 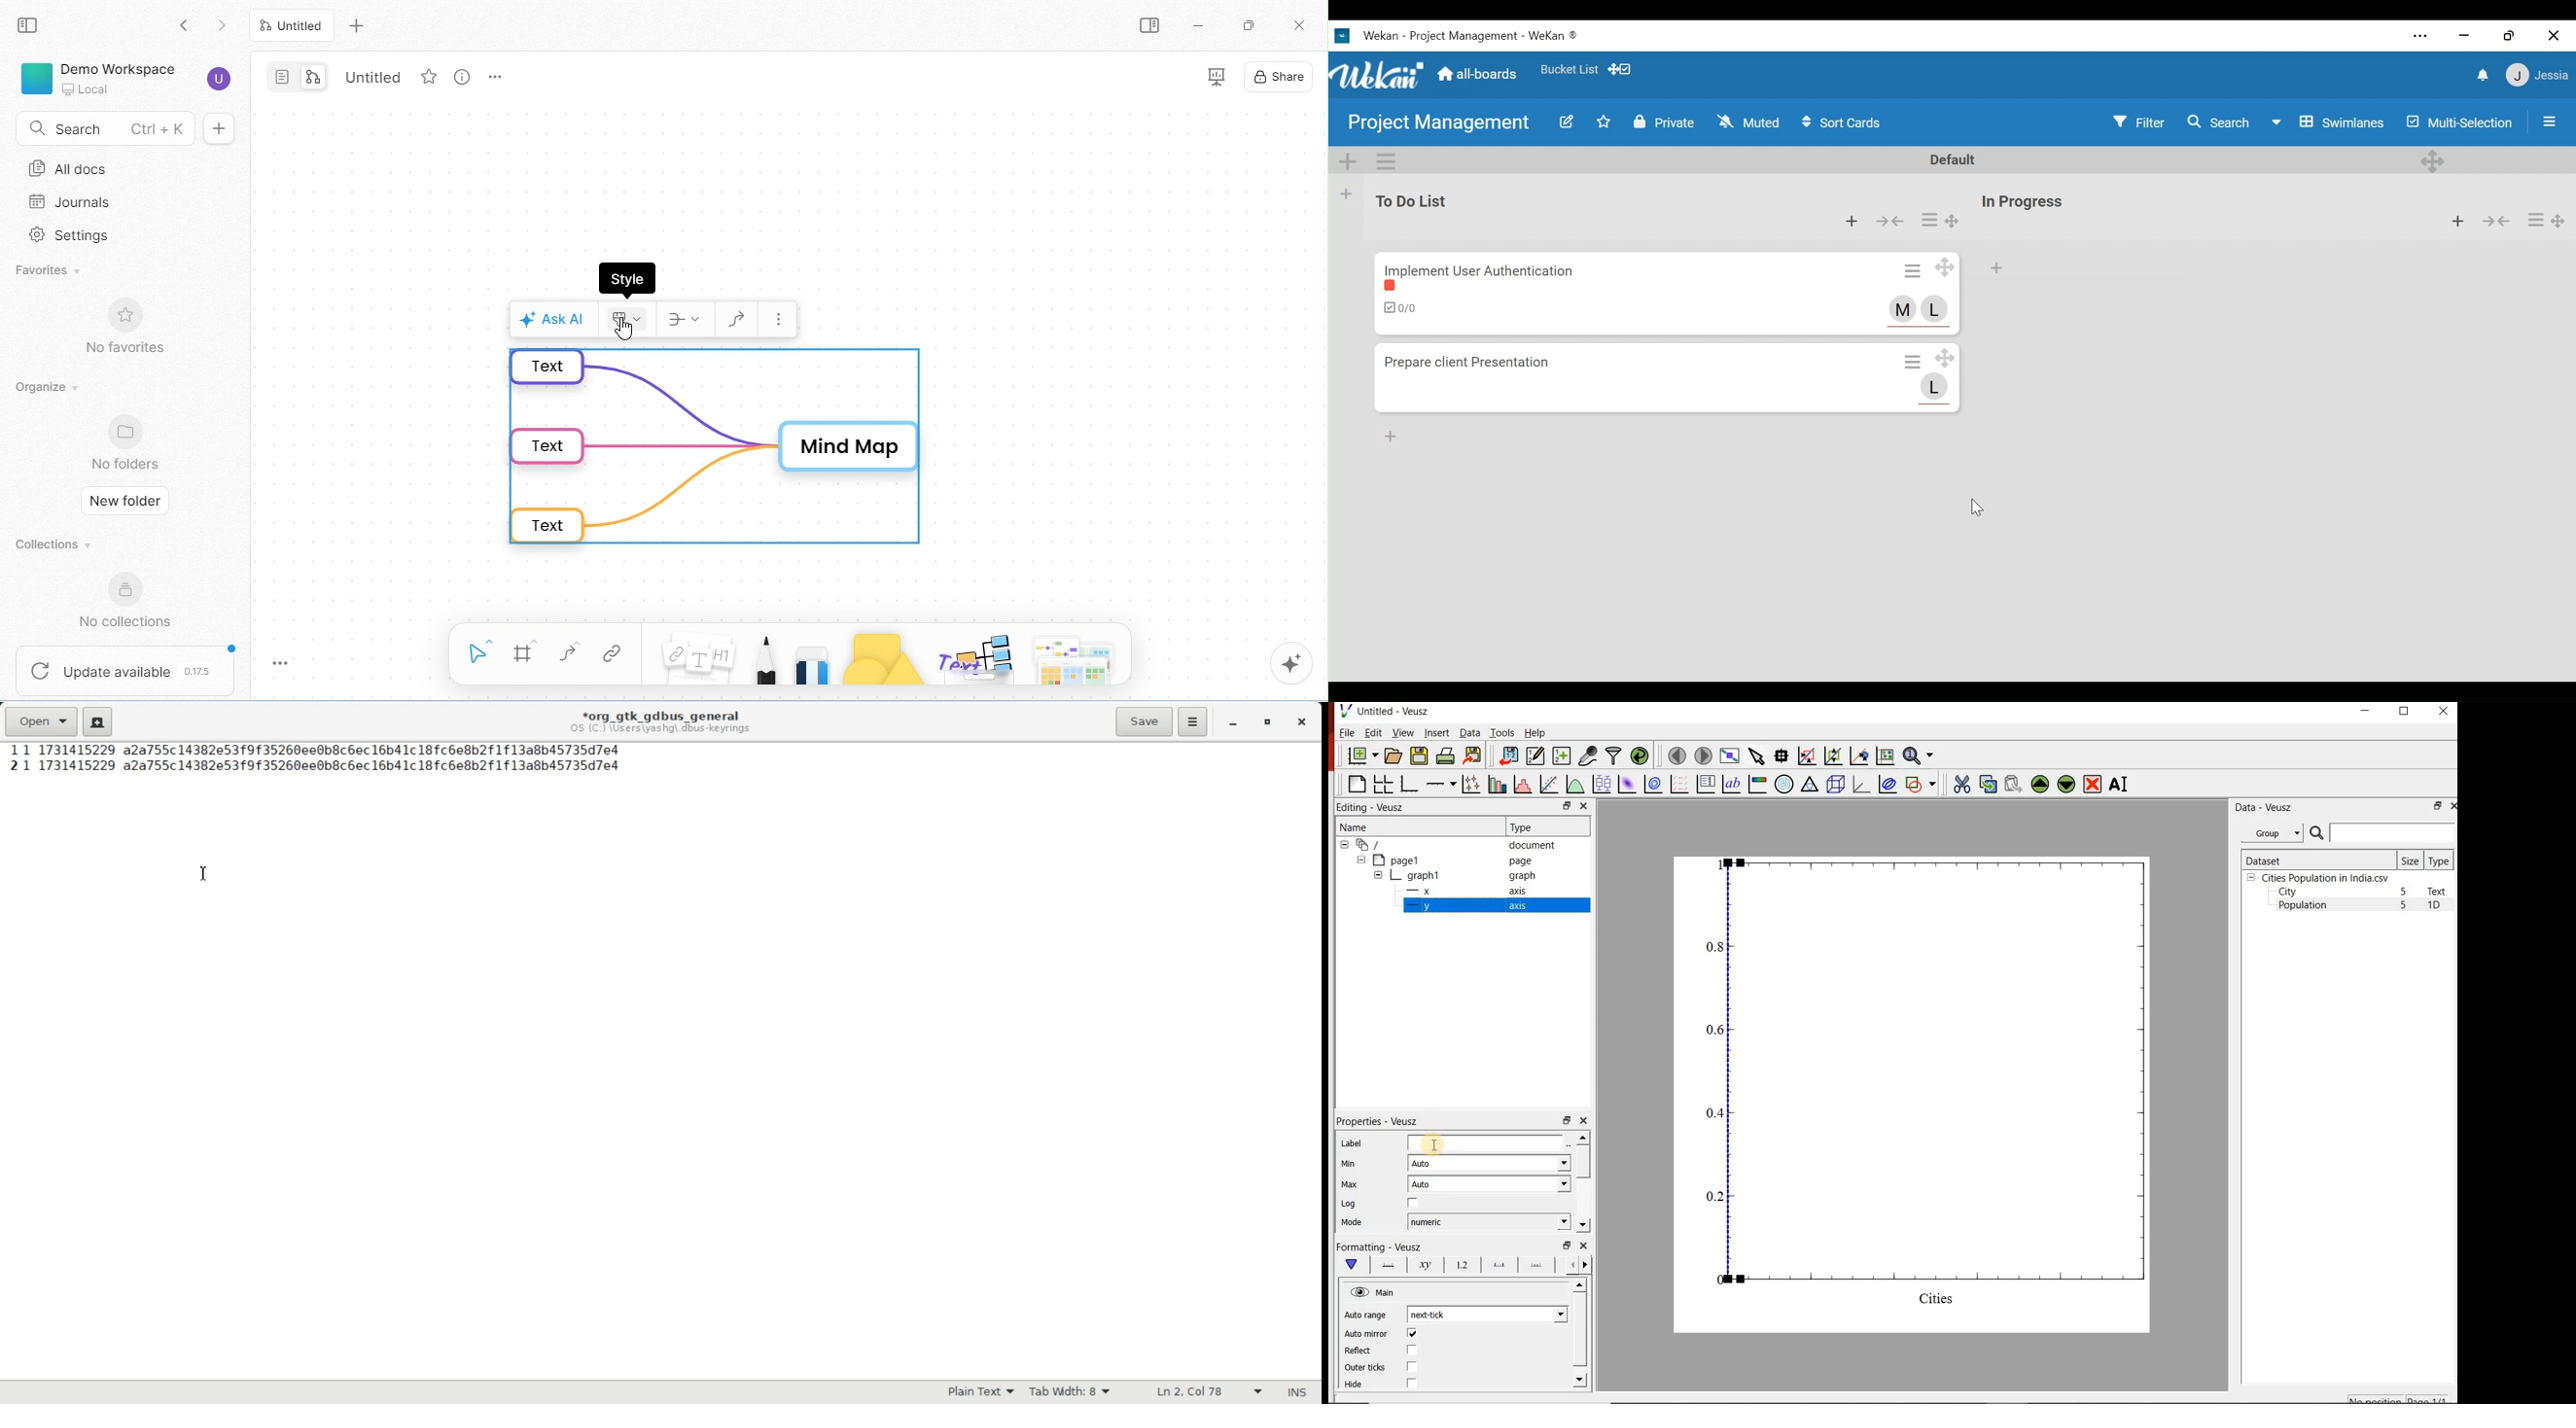 I want to click on Add list, so click(x=1349, y=194).